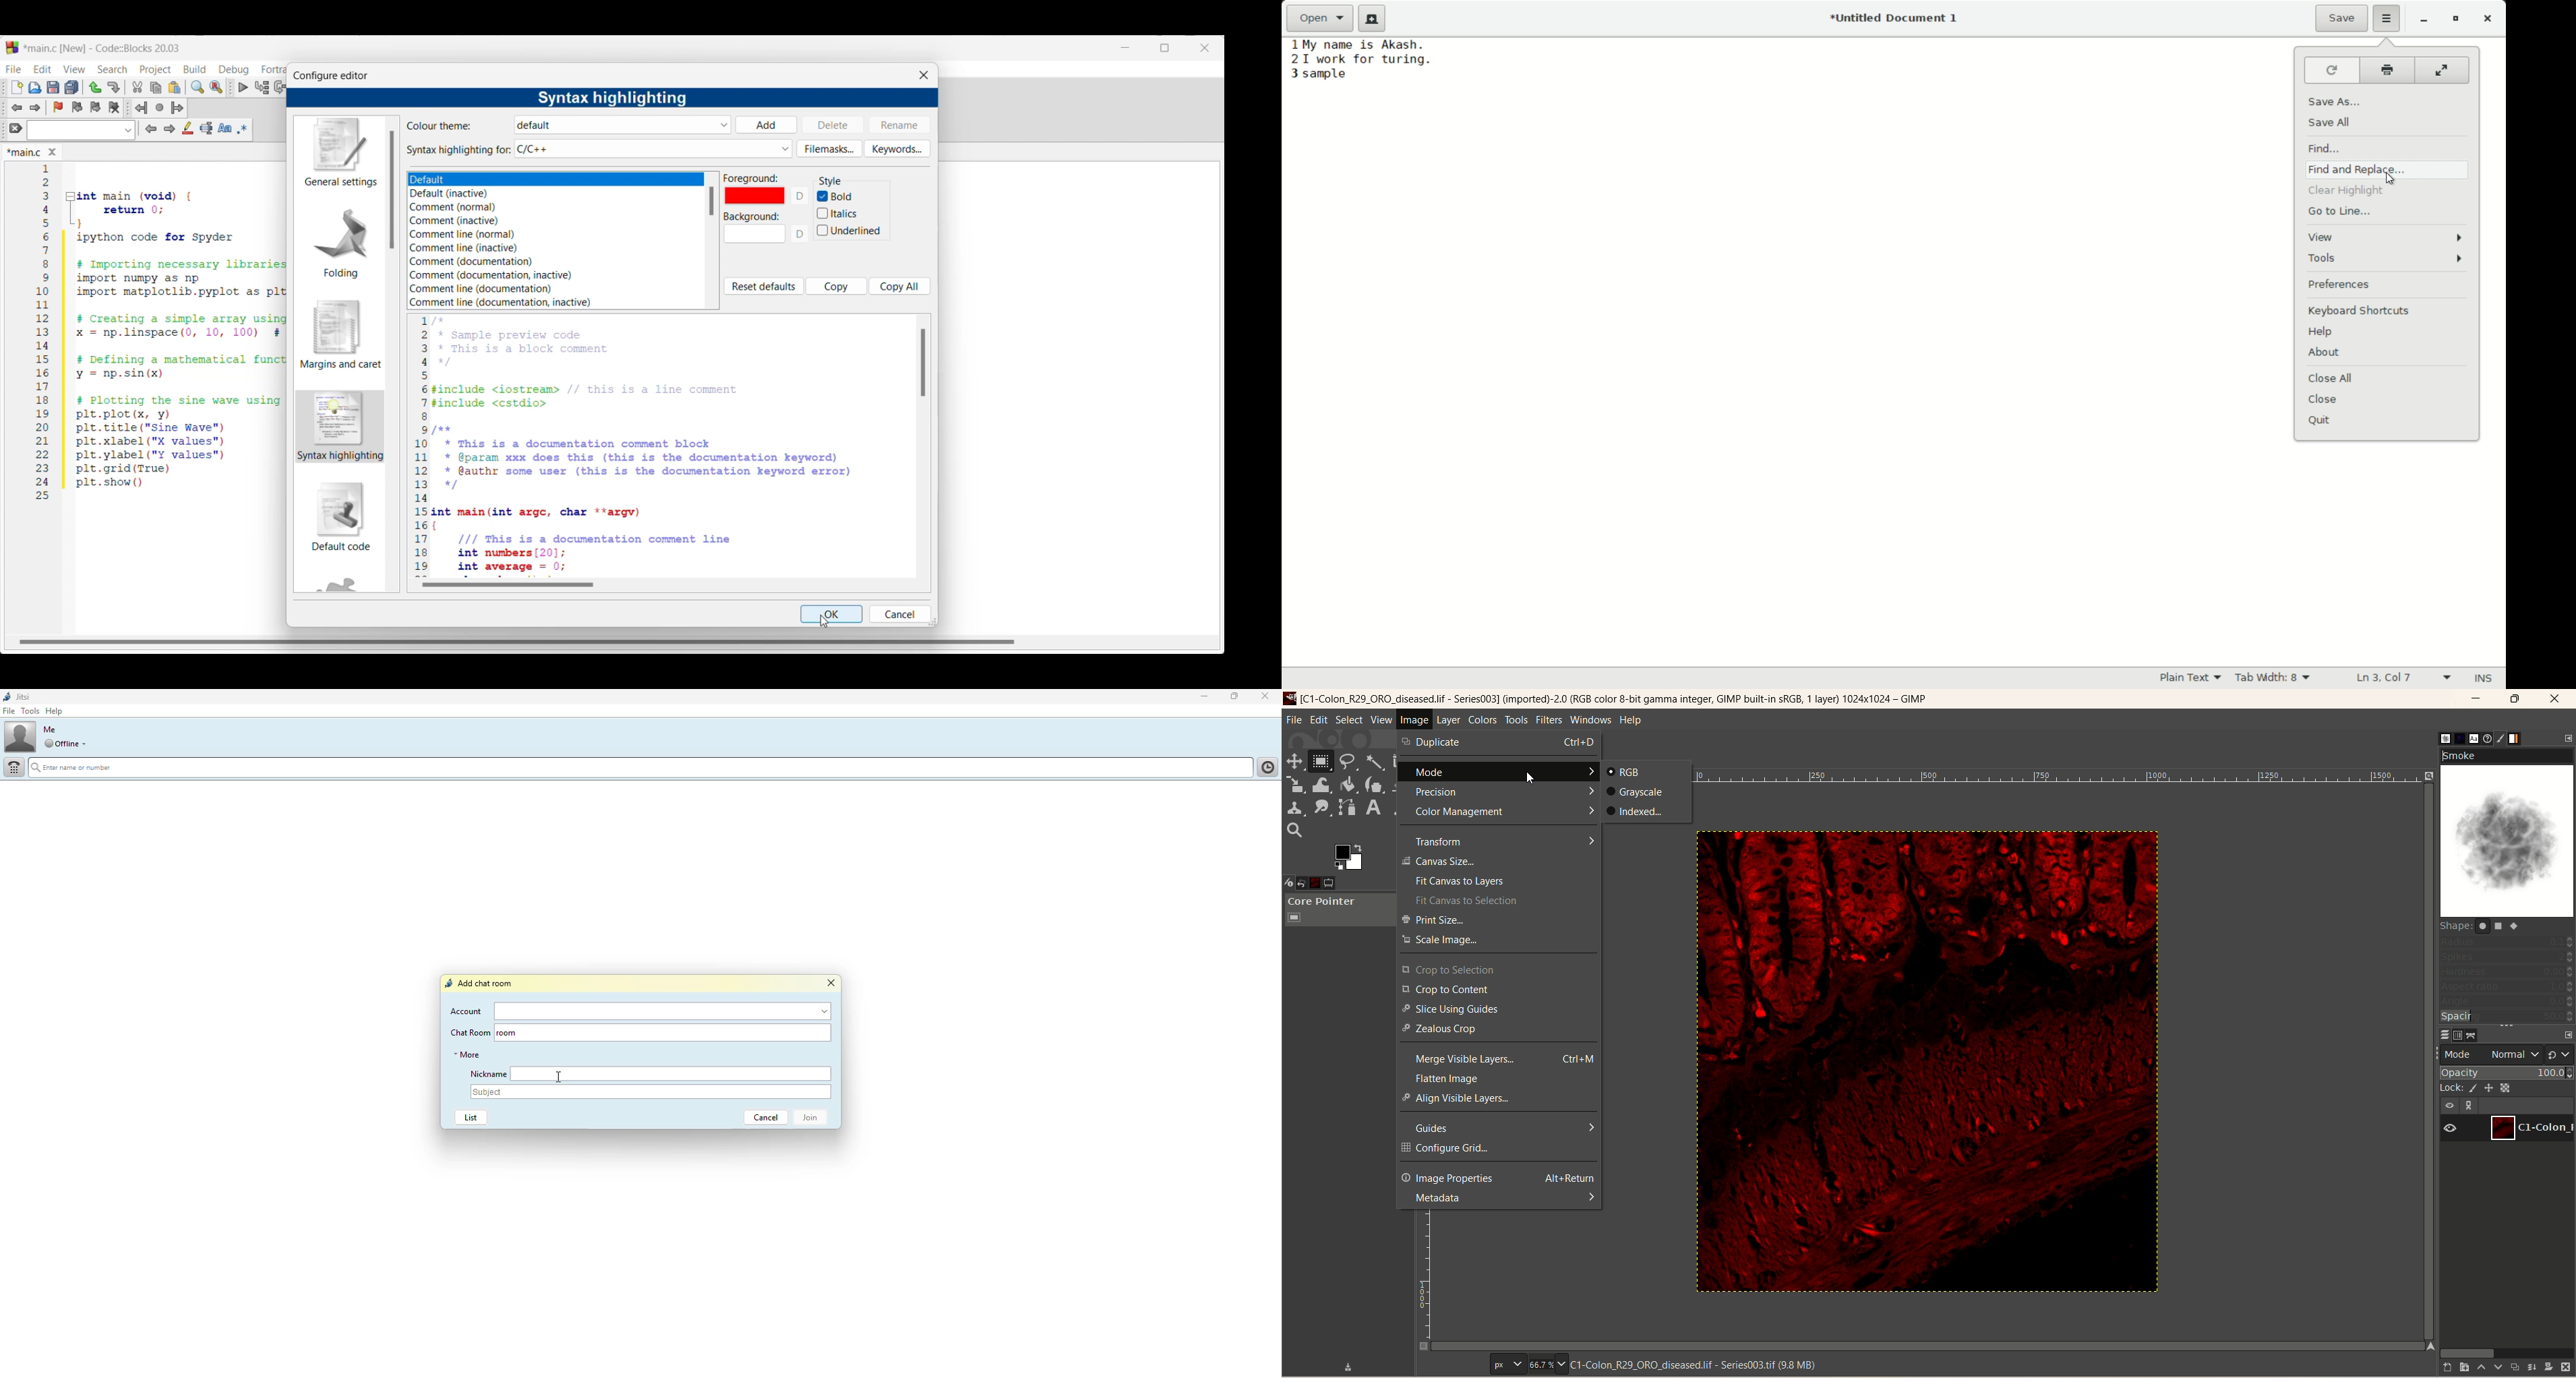 The height and width of the screenshot is (1400, 2576). What do you see at coordinates (2274, 678) in the screenshot?
I see `tab width` at bounding box center [2274, 678].